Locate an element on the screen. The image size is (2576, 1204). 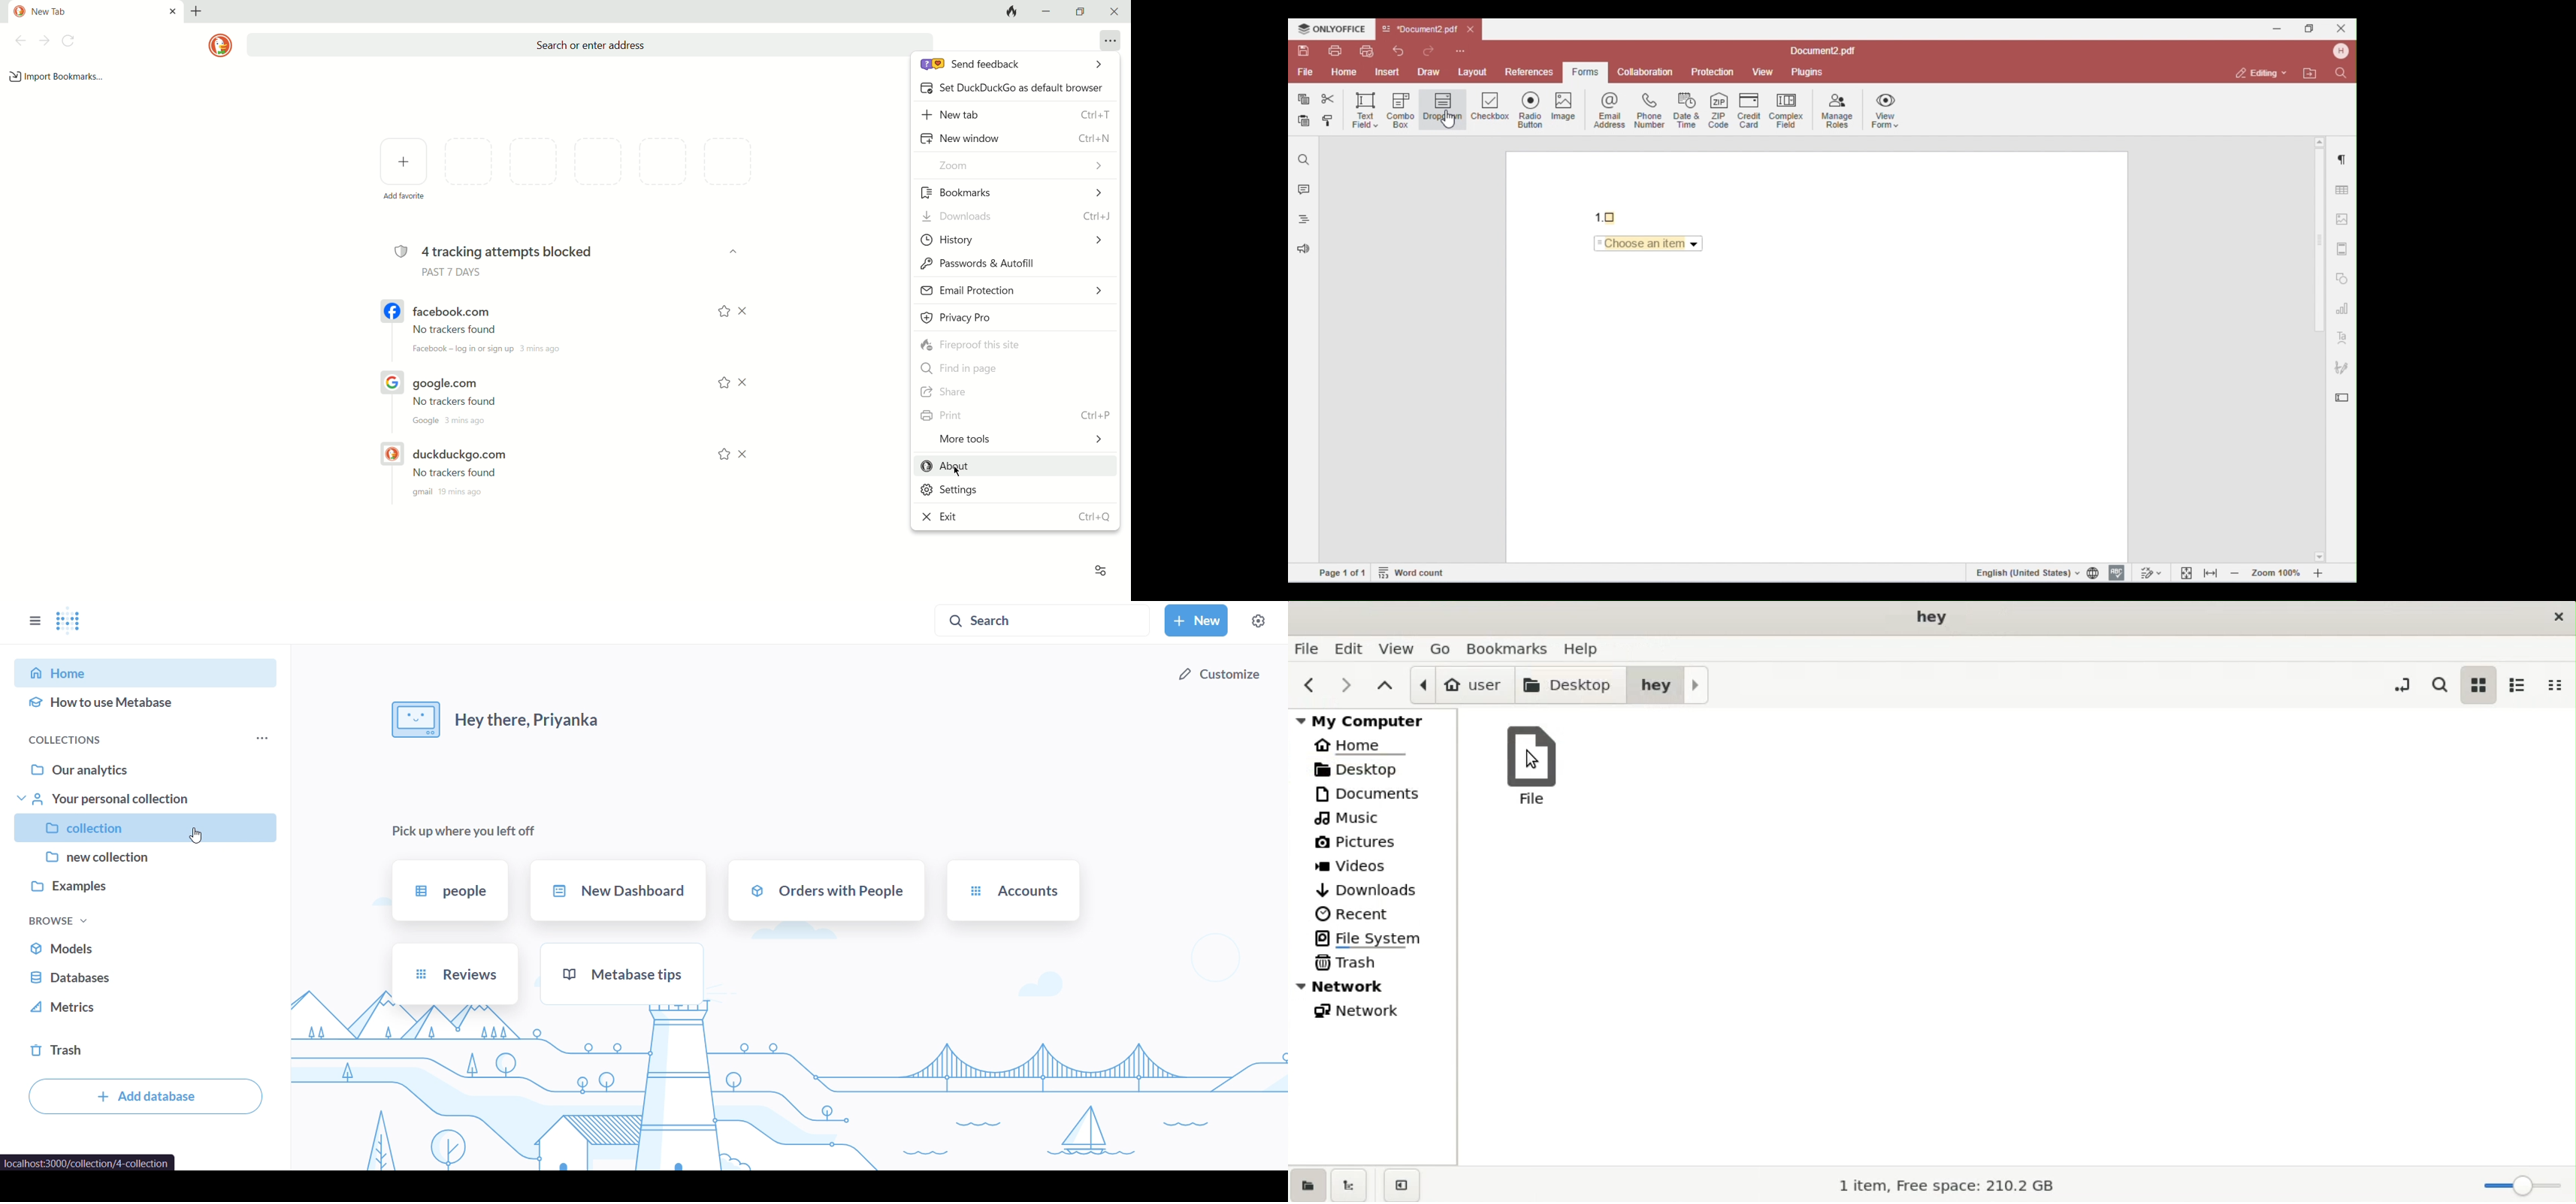
refresh is located at coordinates (69, 41).